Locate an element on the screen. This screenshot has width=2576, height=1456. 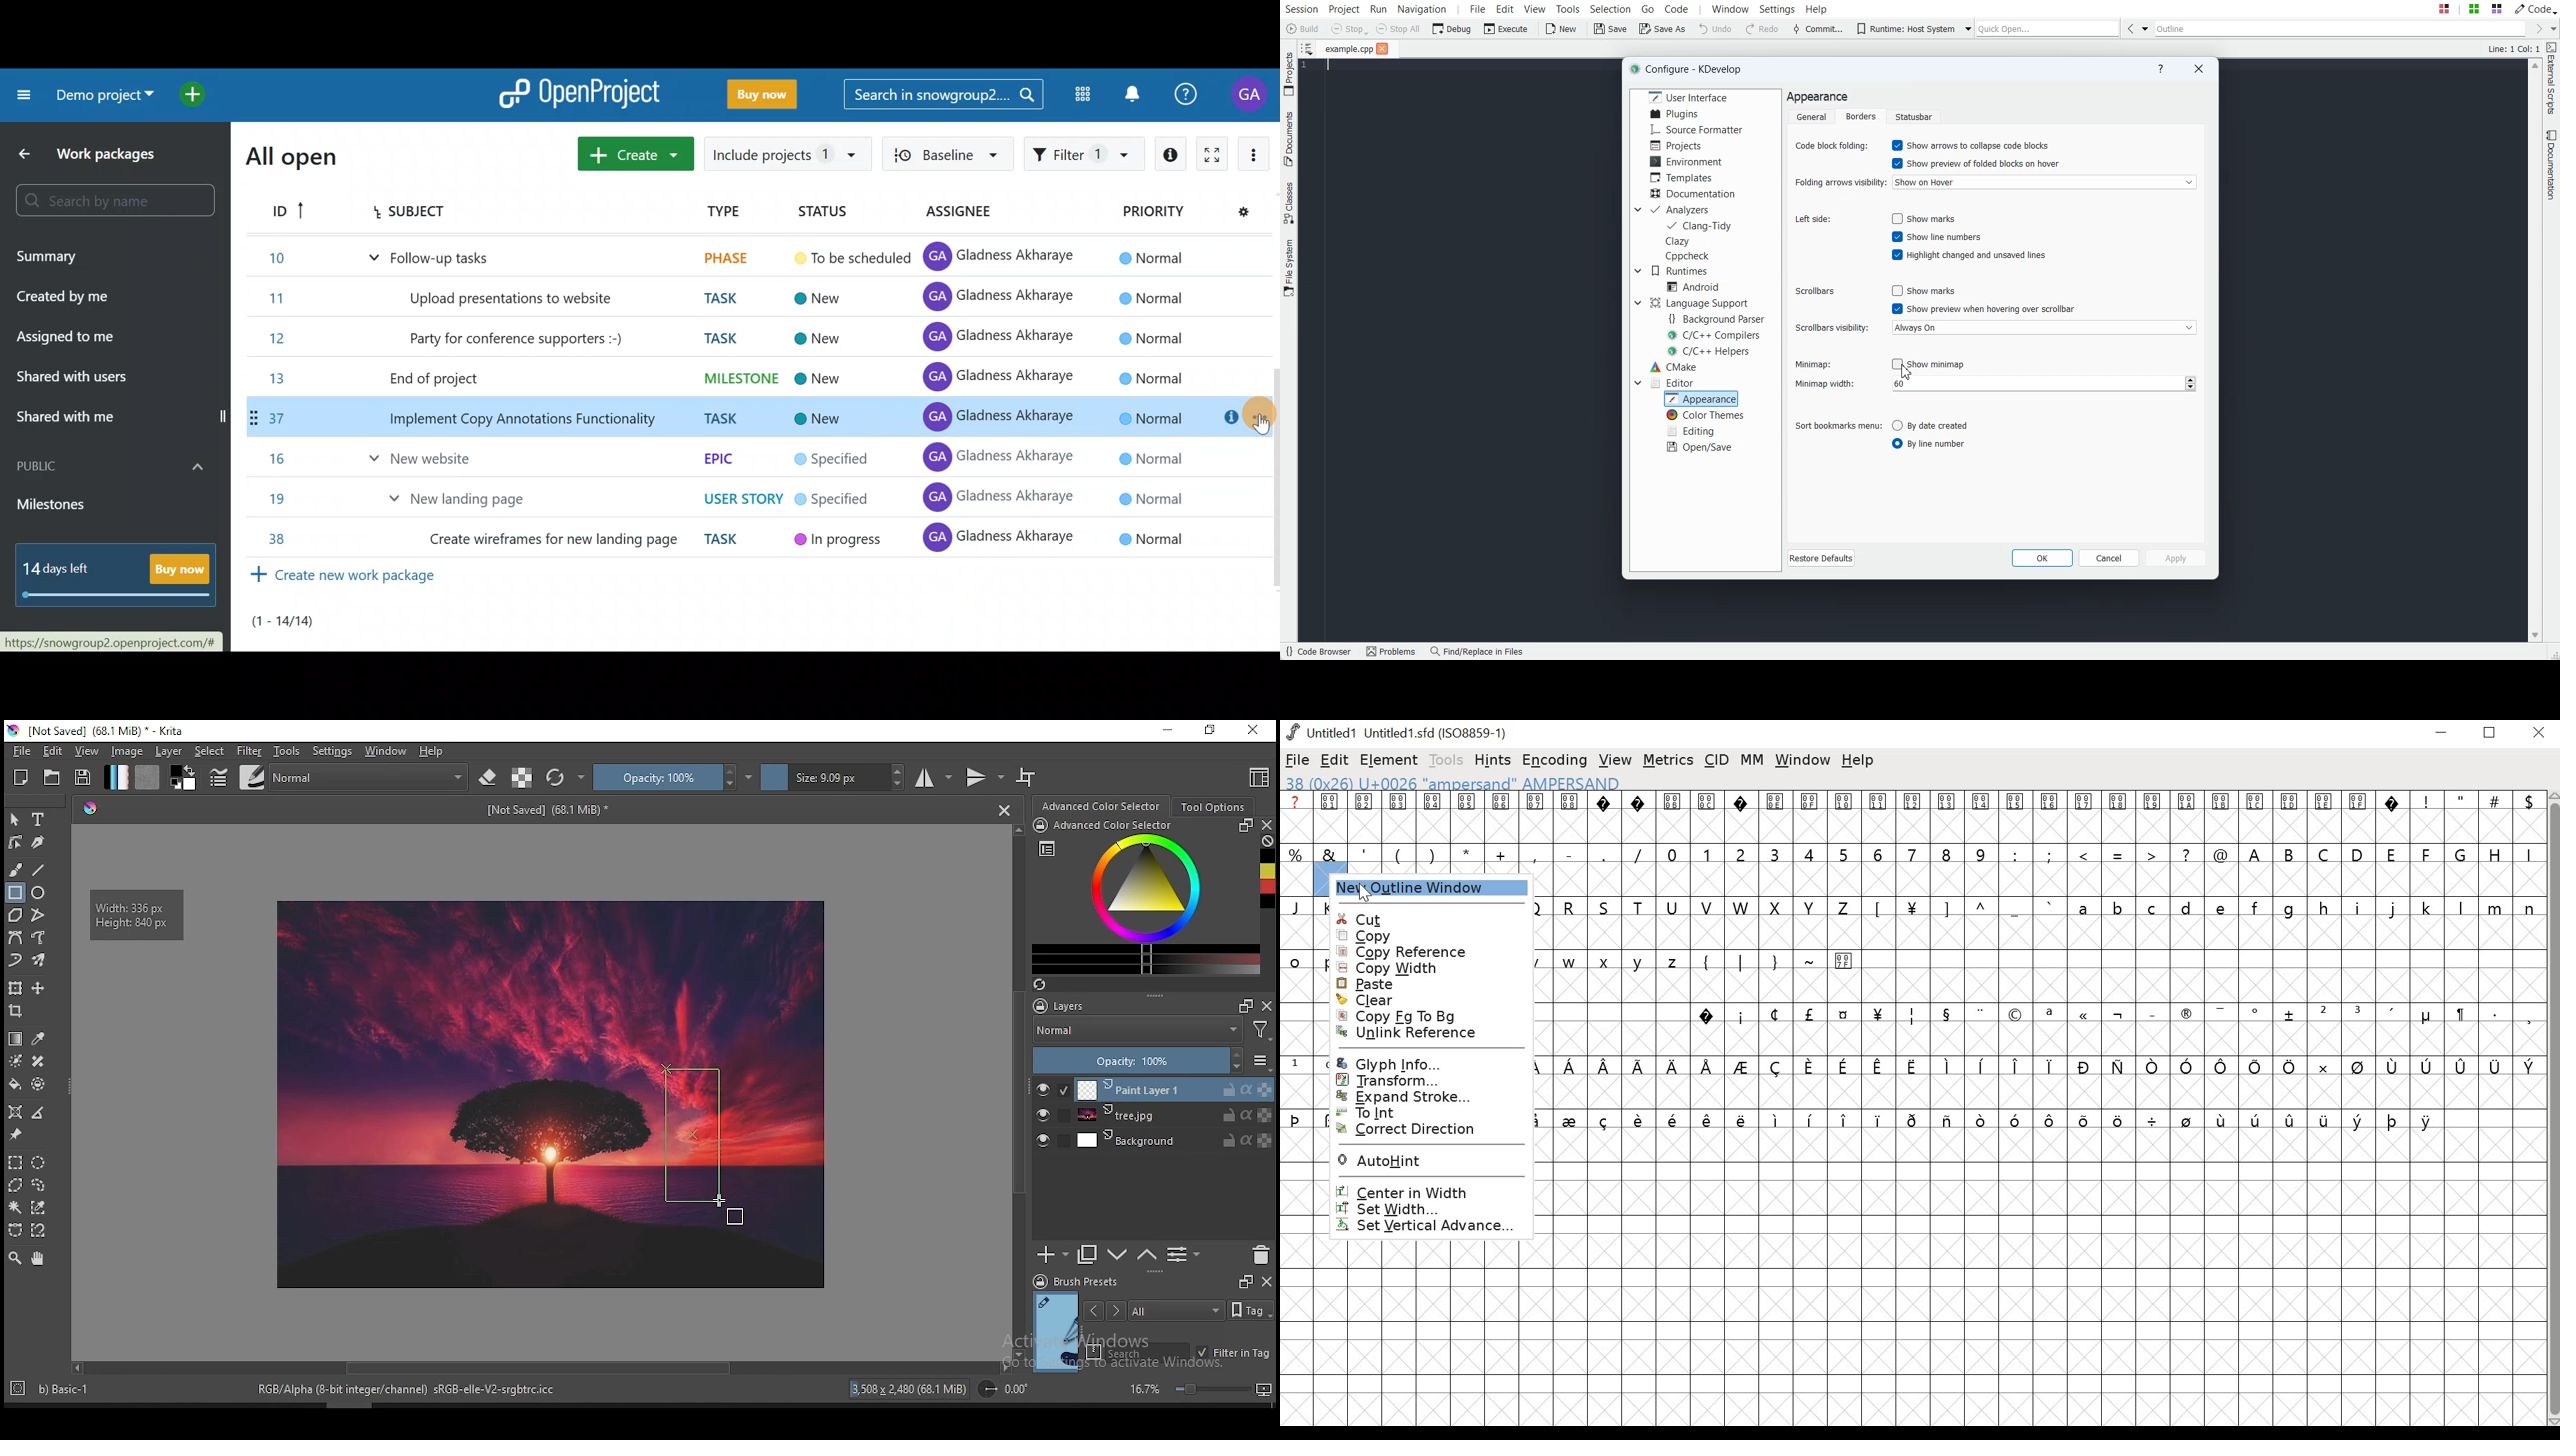
001E is located at coordinates (2324, 816).